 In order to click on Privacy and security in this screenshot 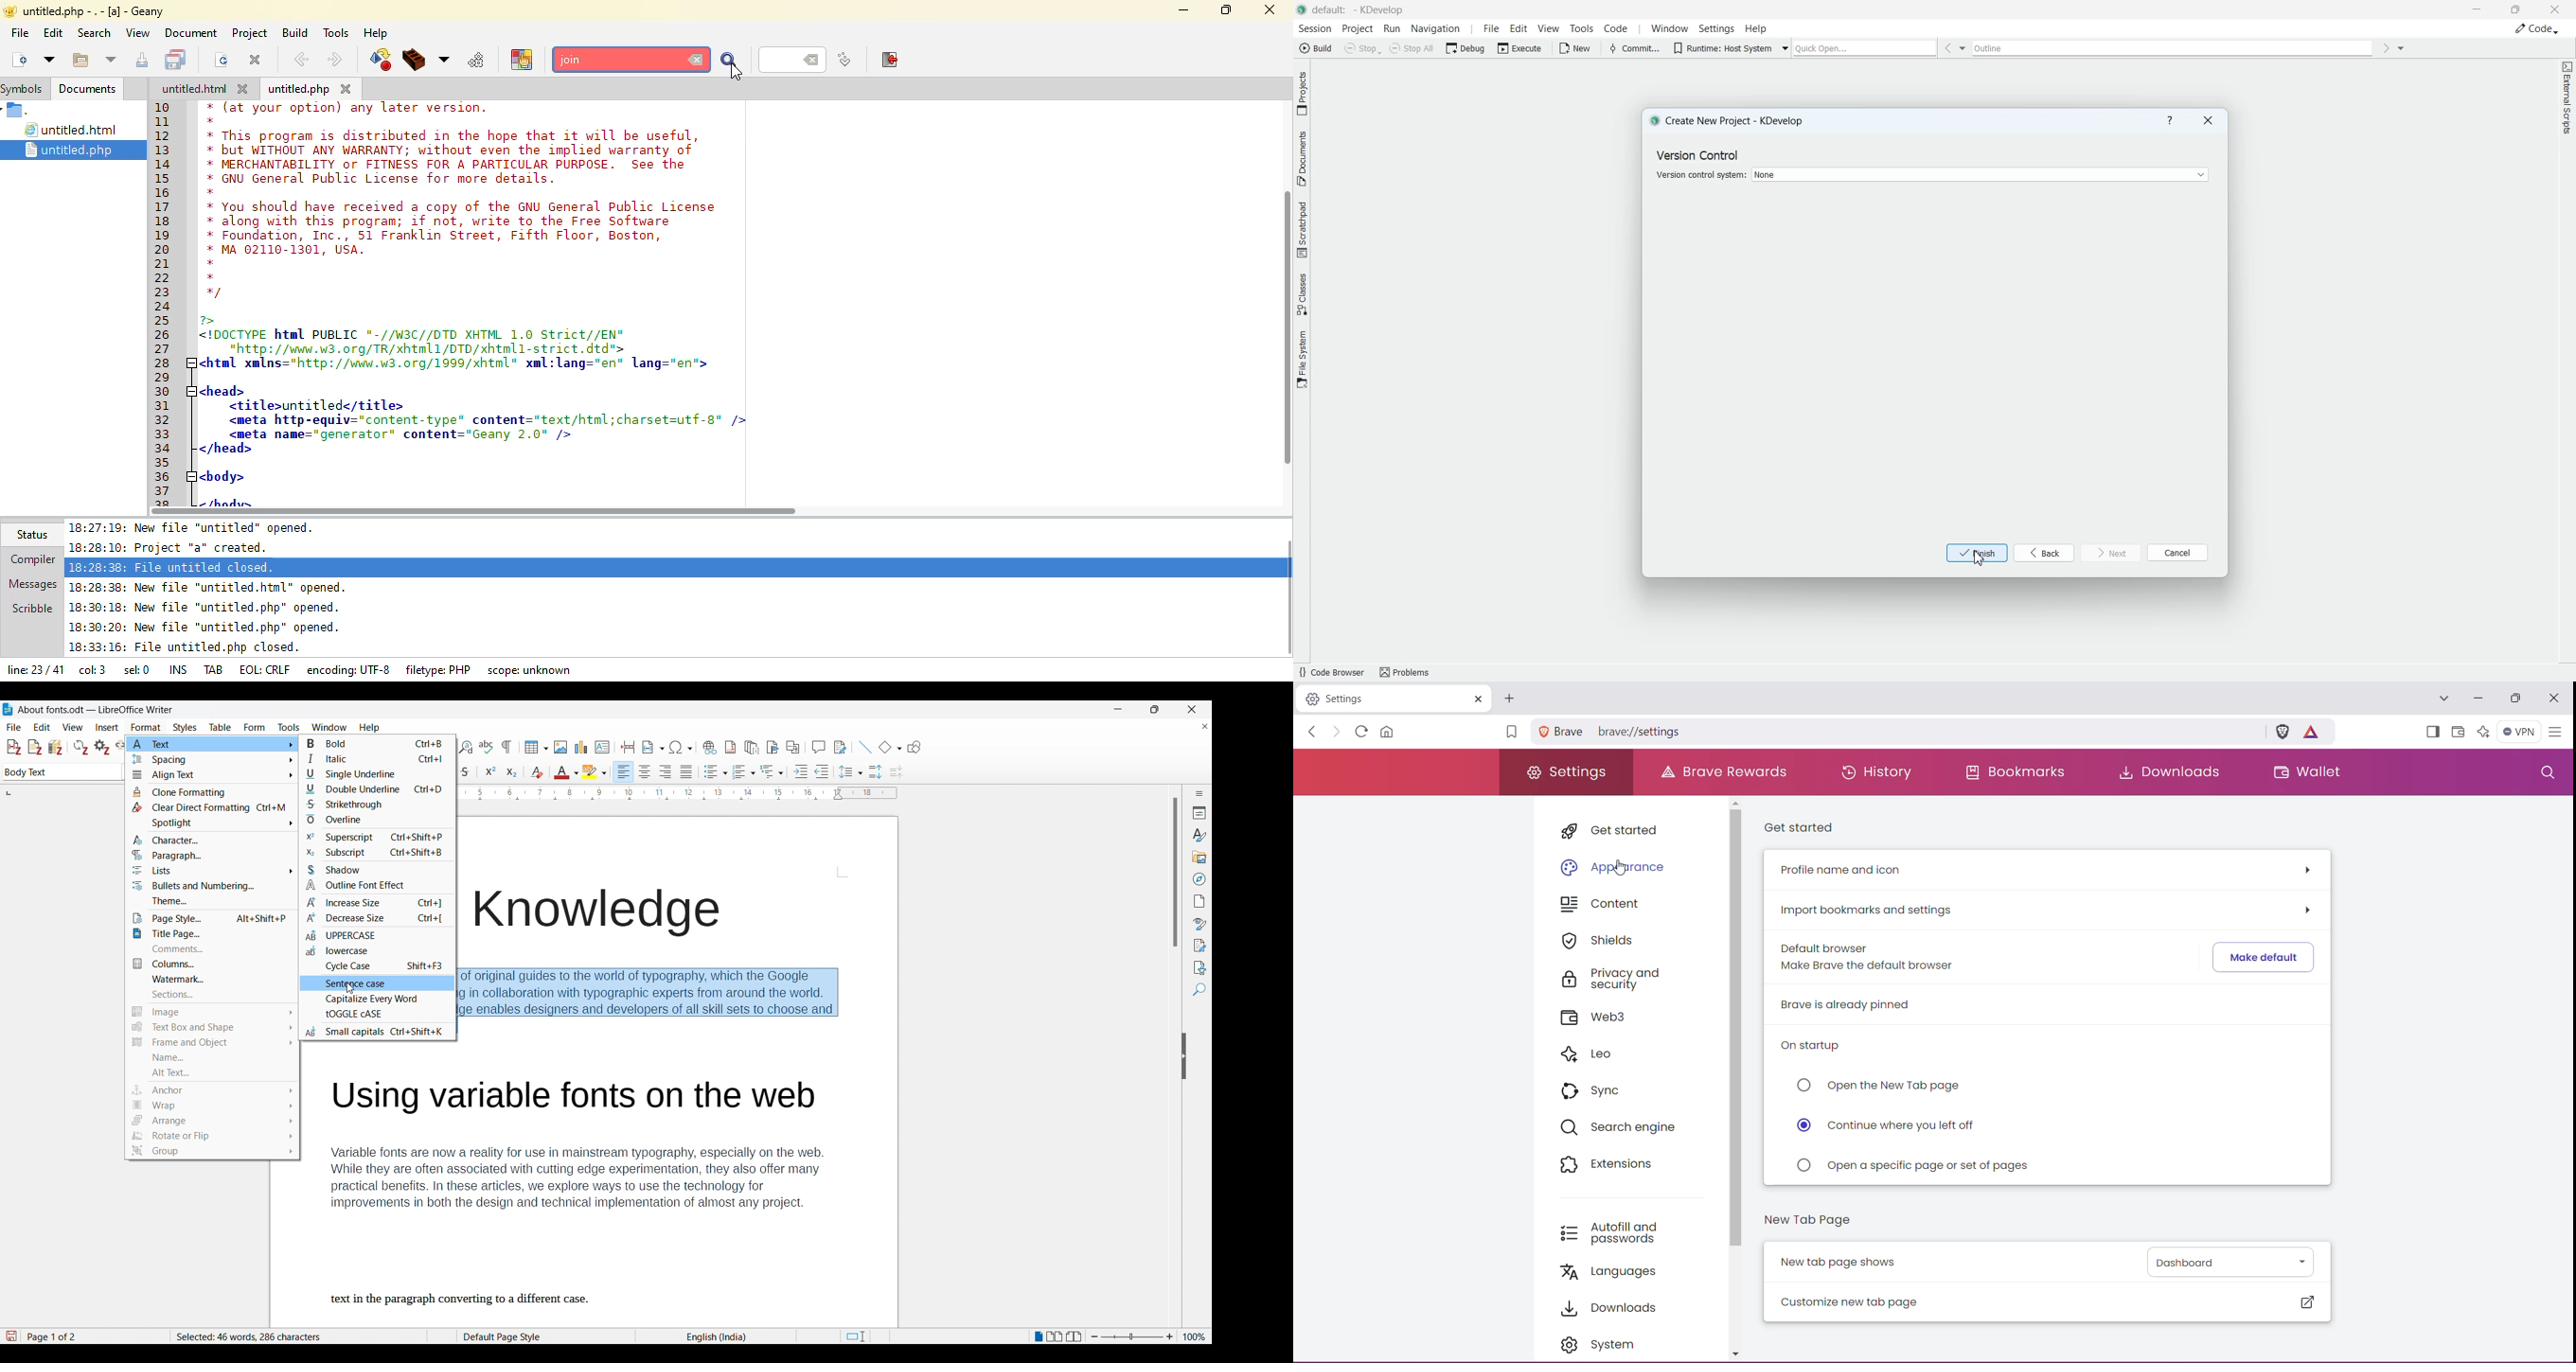, I will do `click(1618, 980)`.